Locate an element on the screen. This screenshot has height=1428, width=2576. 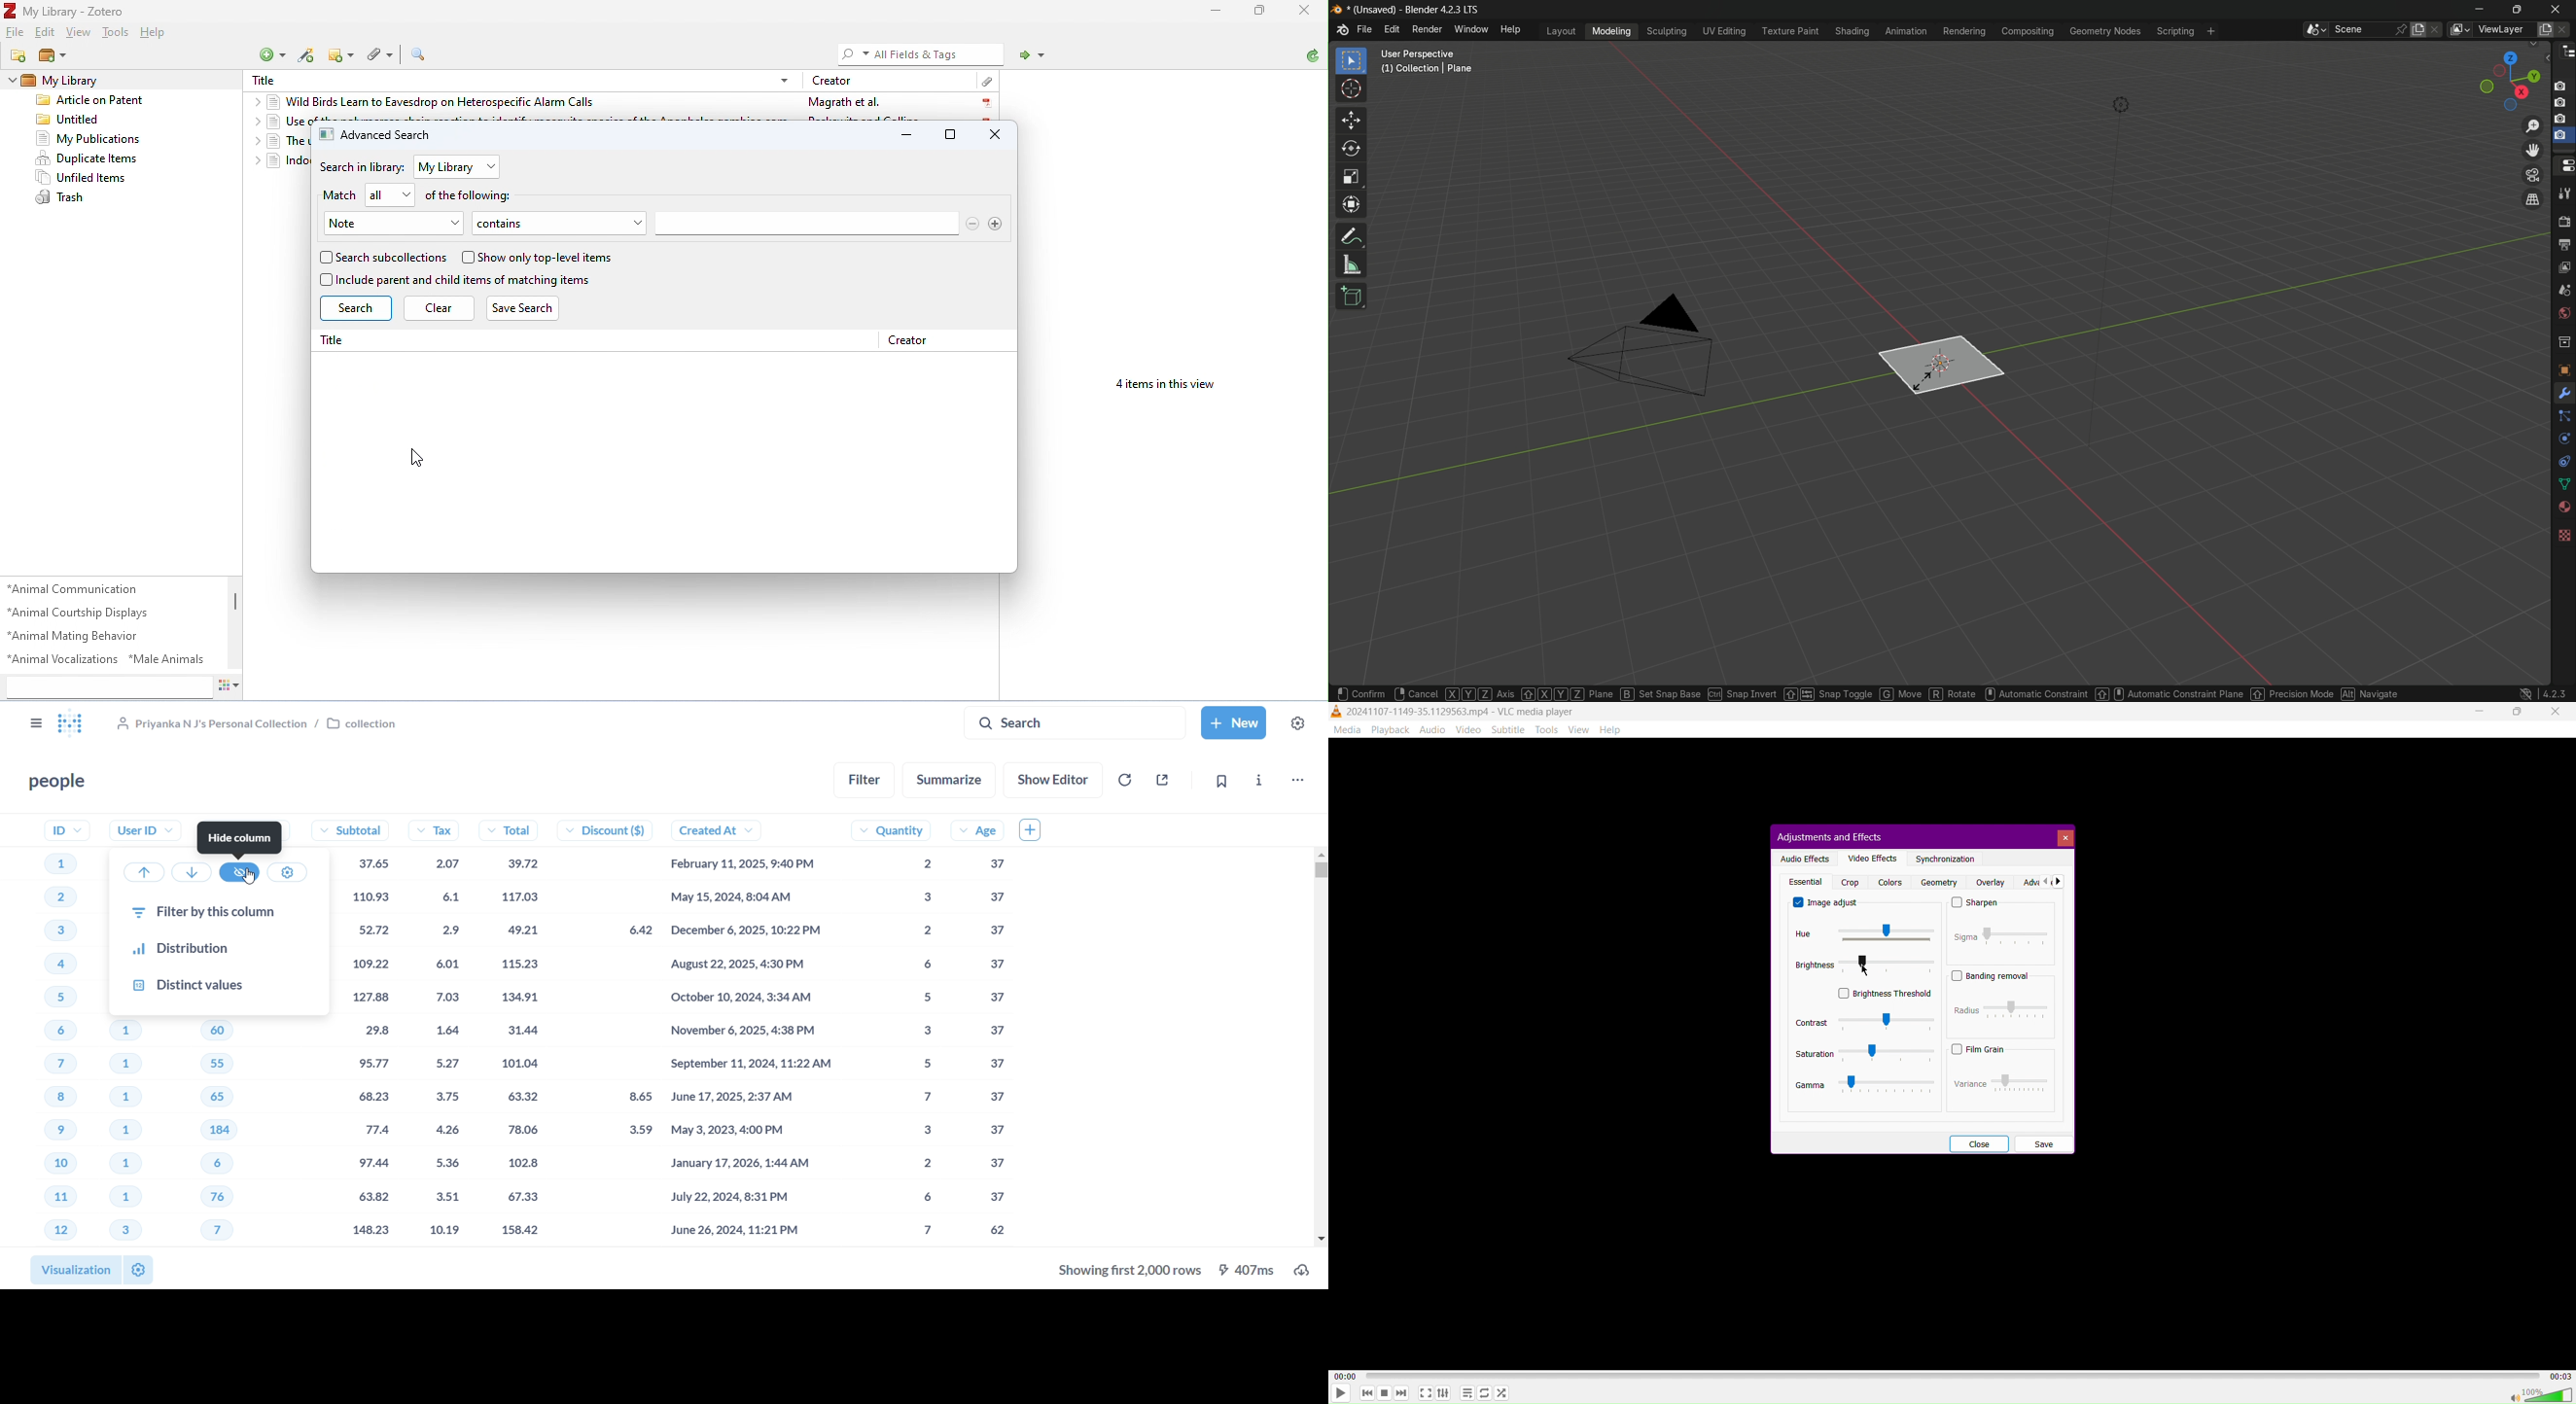
Essential is located at coordinates (1804, 881).